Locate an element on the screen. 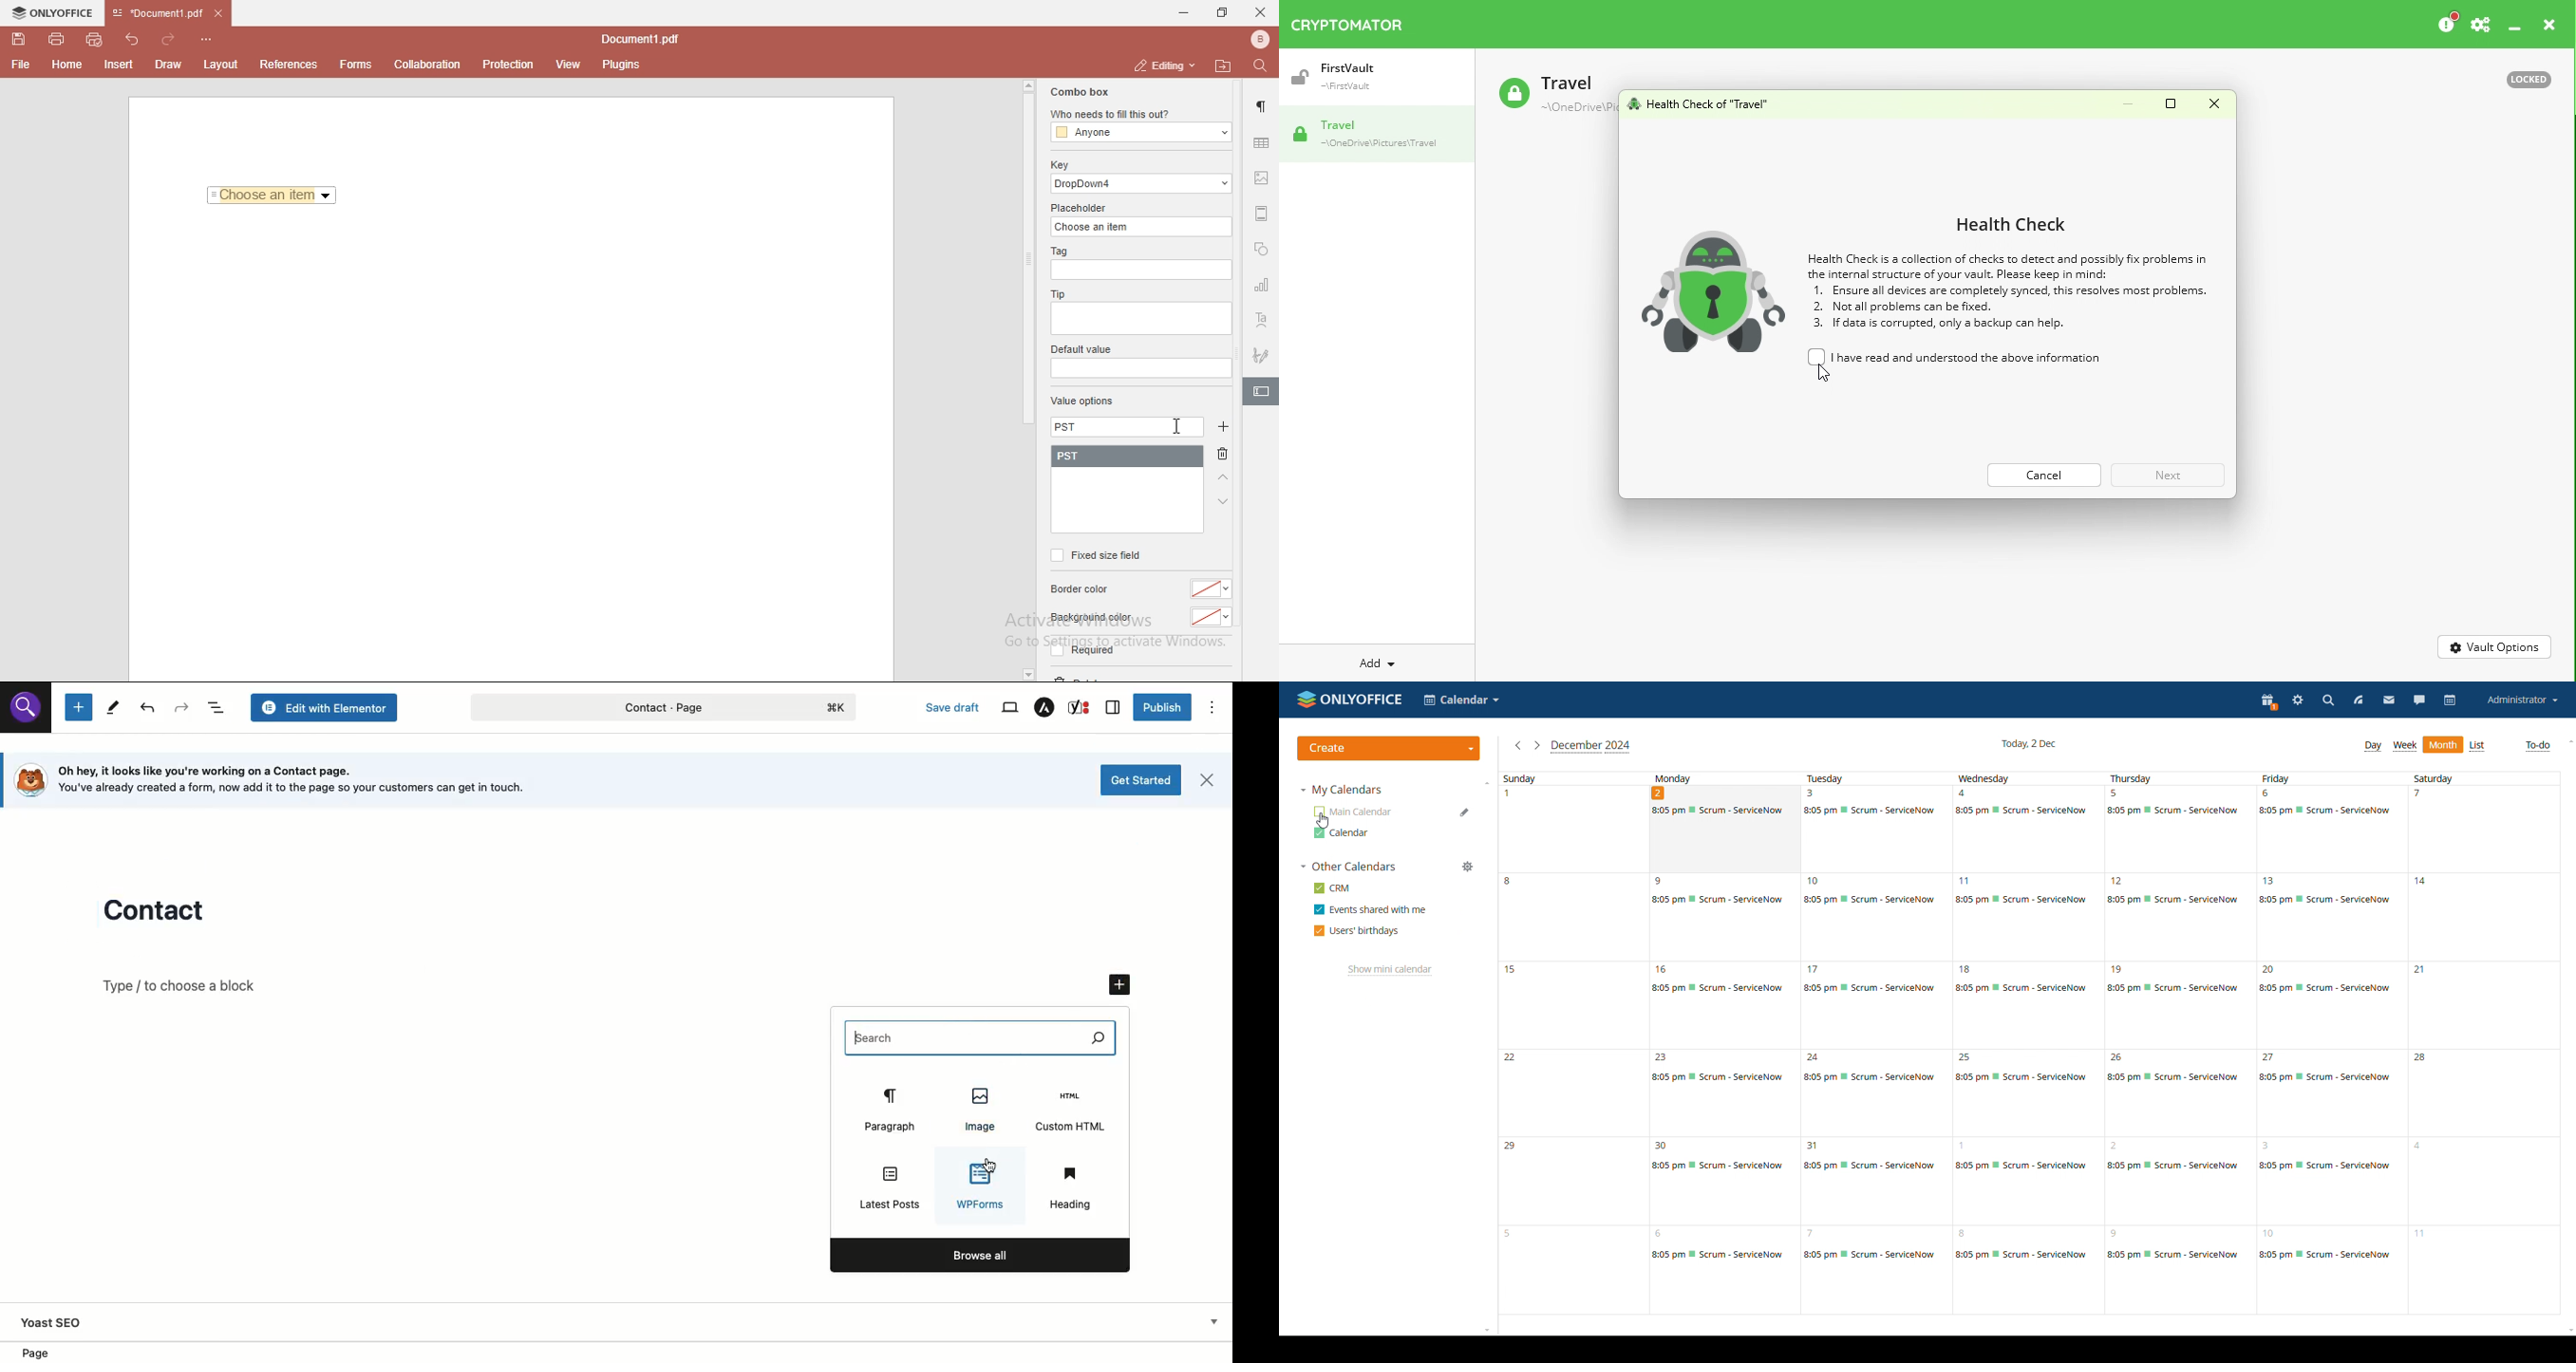 Image resolution: width=2576 pixels, height=1372 pixels. value options is located at coordinates (1083, 403).